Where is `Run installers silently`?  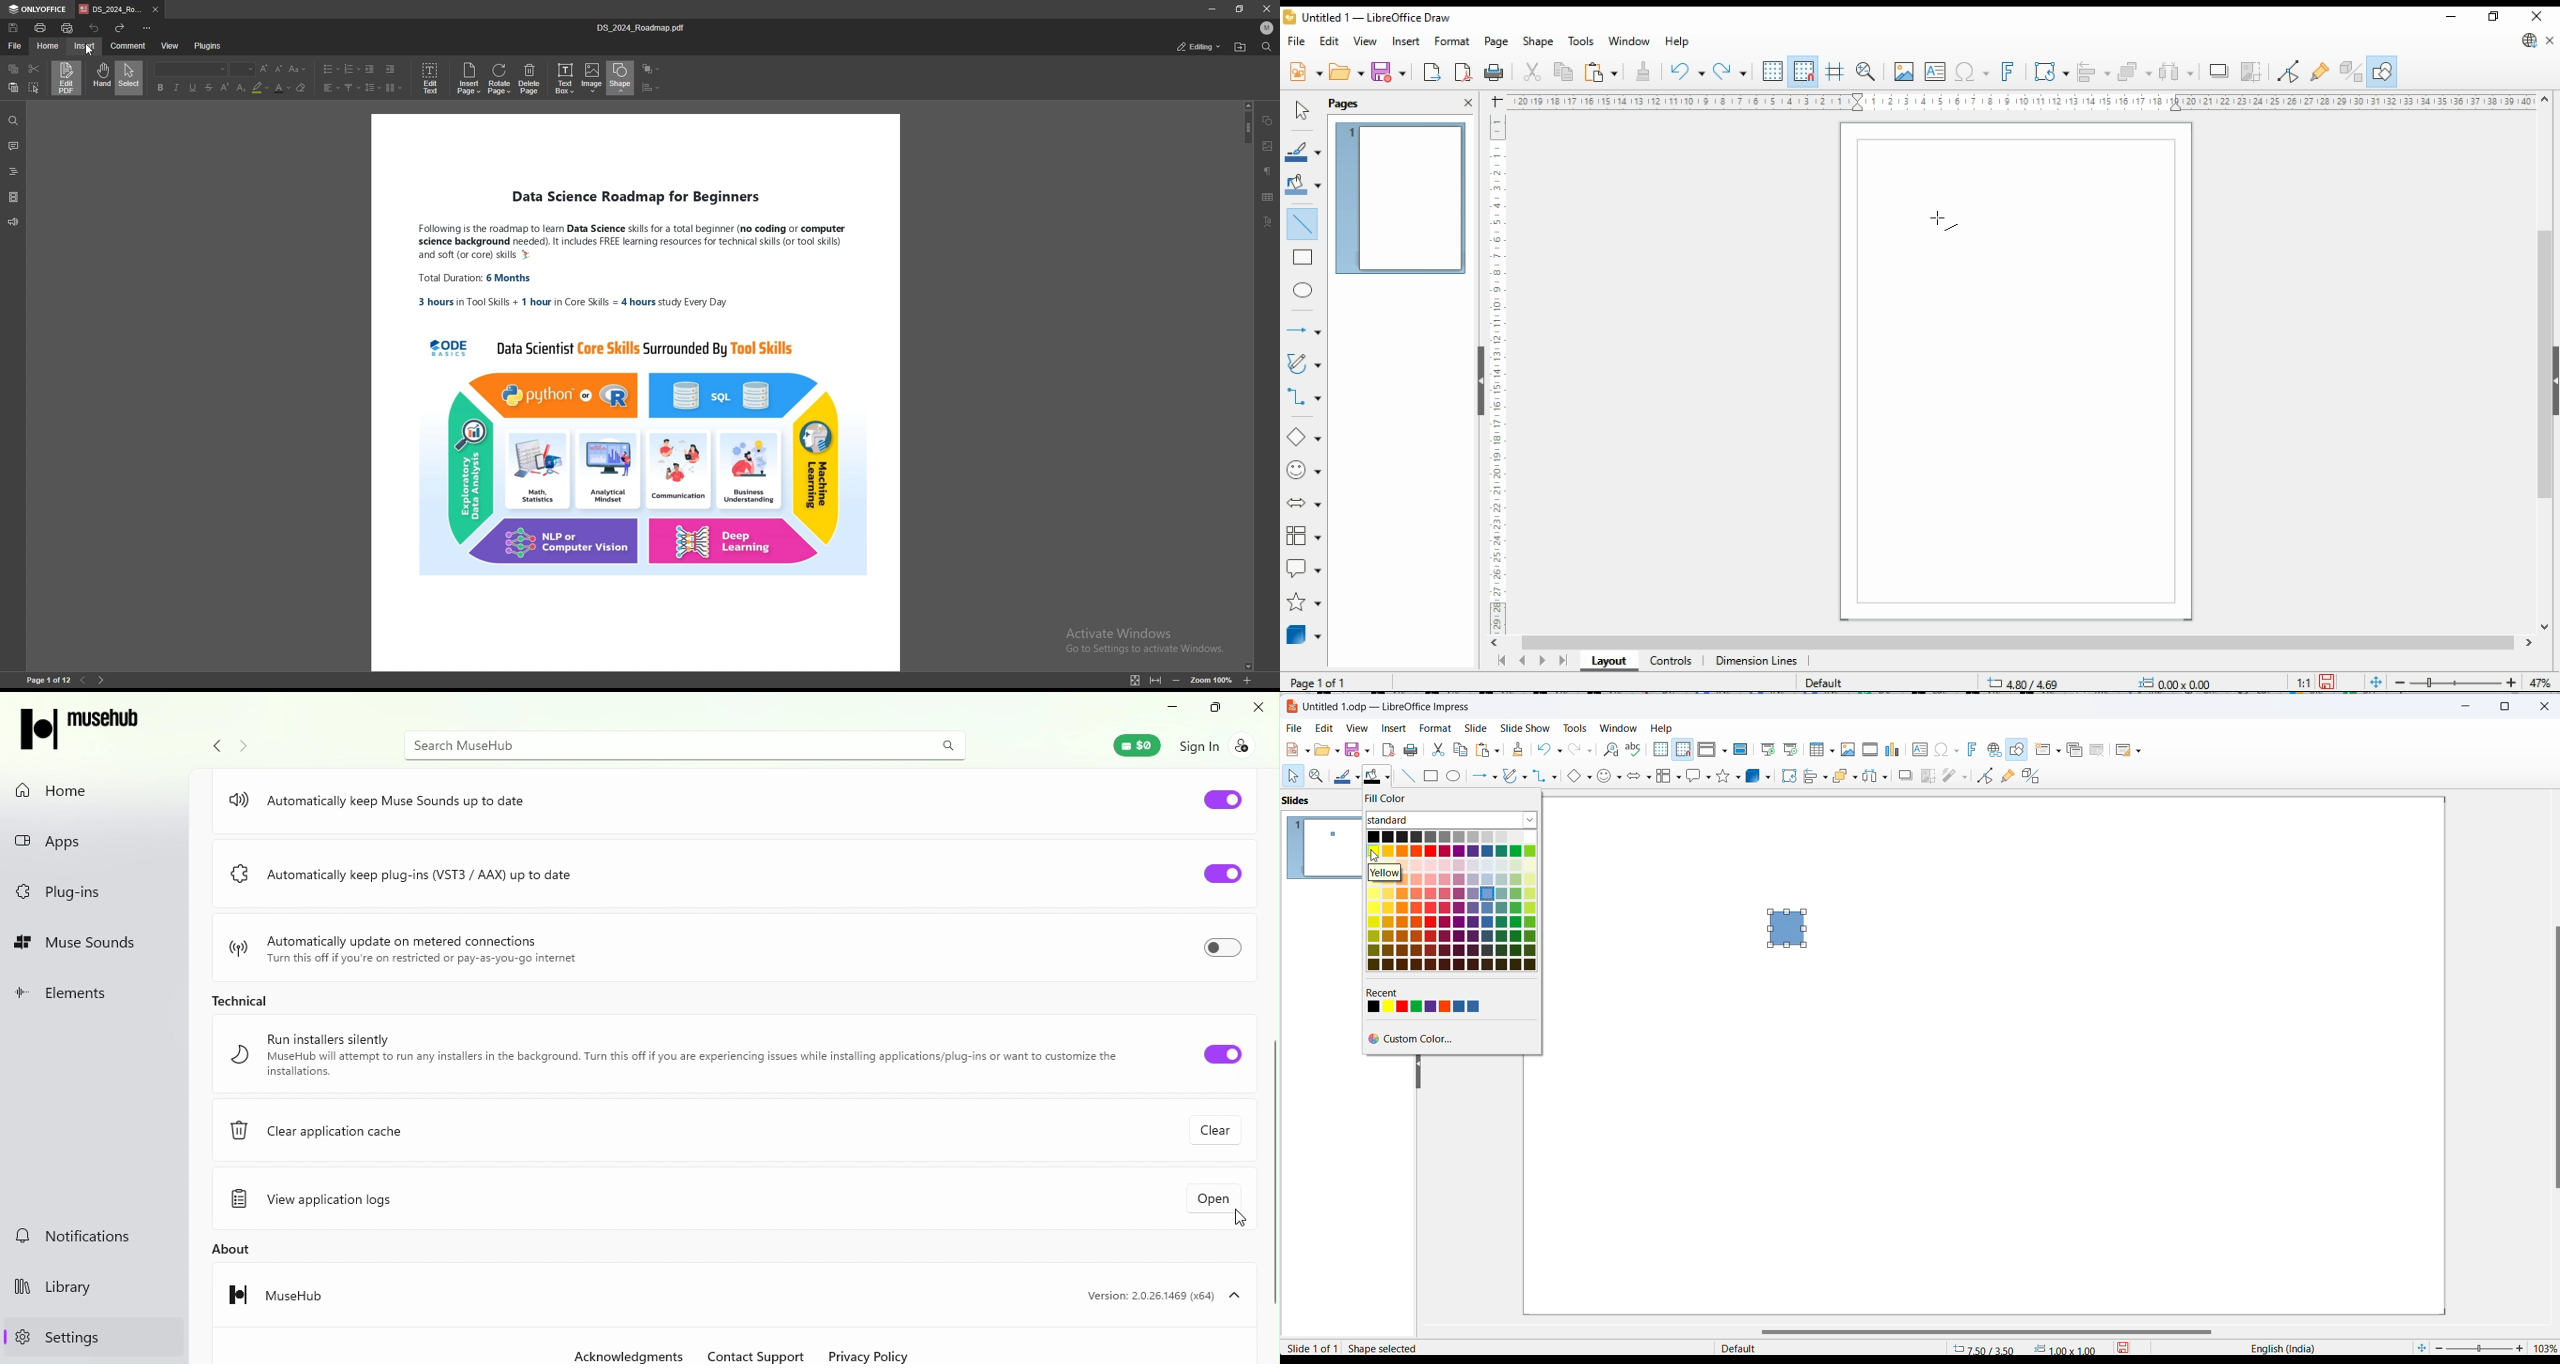
Run installers silently is located at coordinates (691, 1057).